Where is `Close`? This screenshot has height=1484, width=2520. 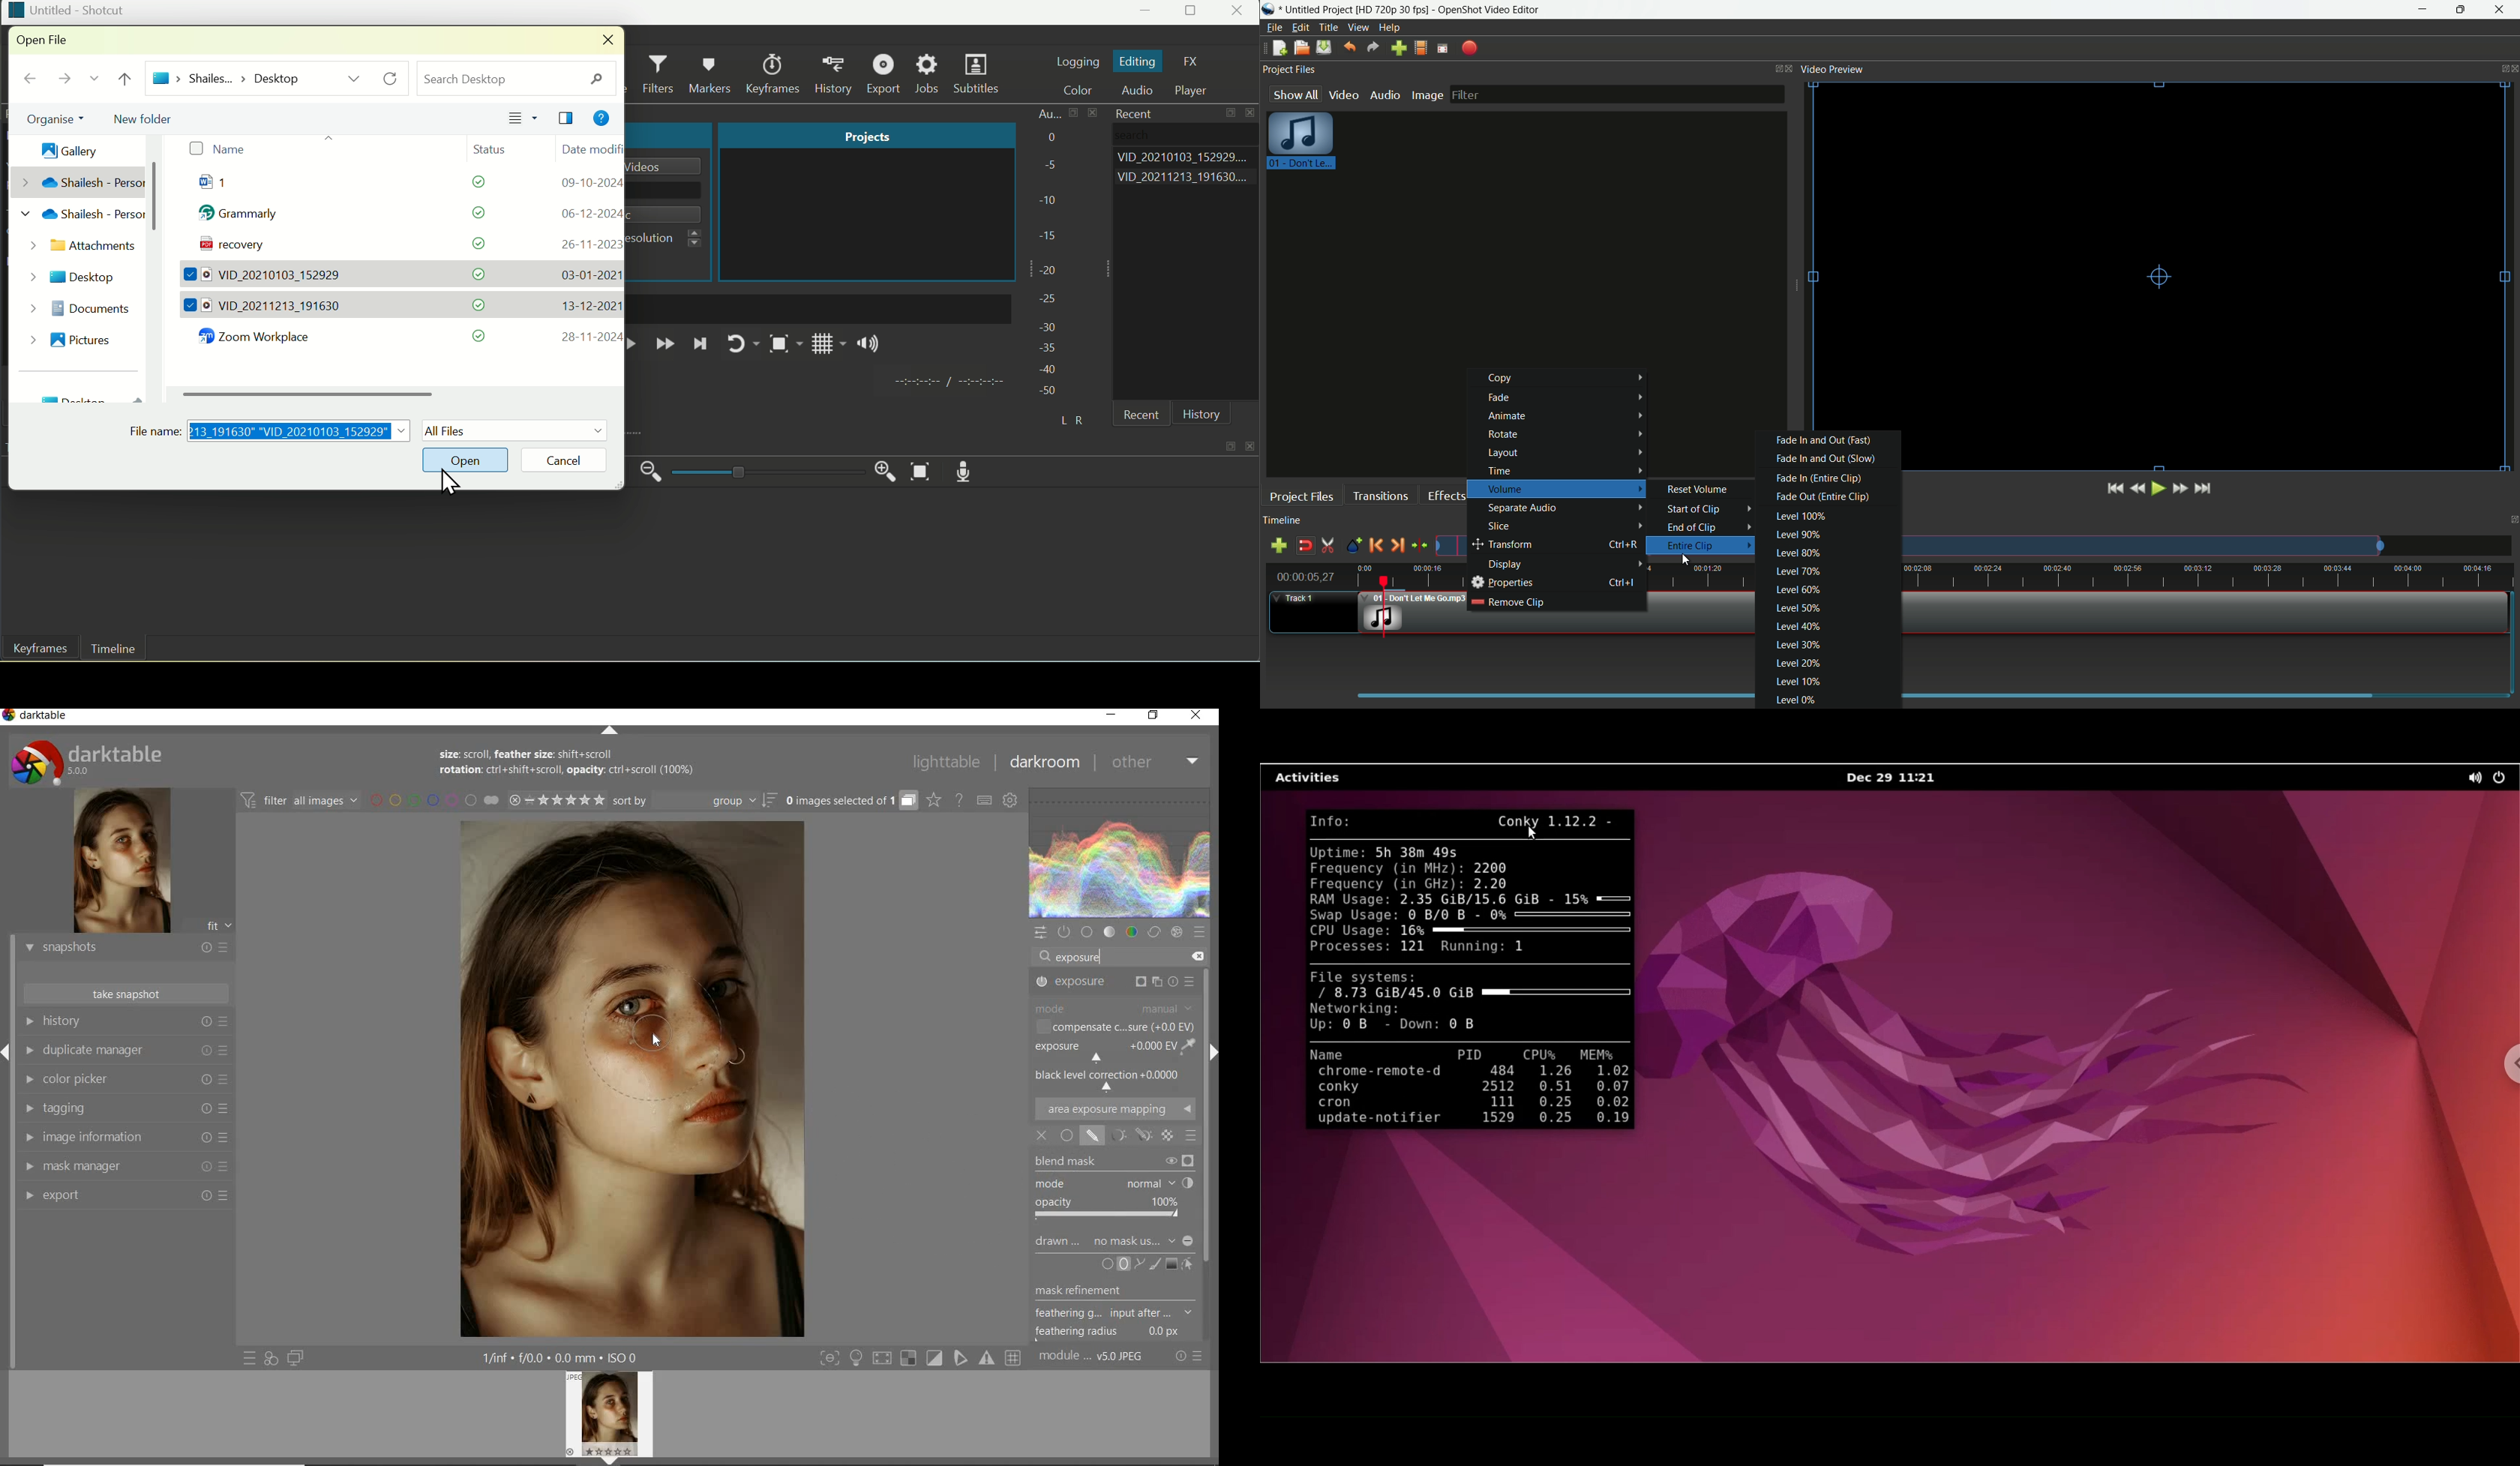
Close is located at coordinates (1239, 12).